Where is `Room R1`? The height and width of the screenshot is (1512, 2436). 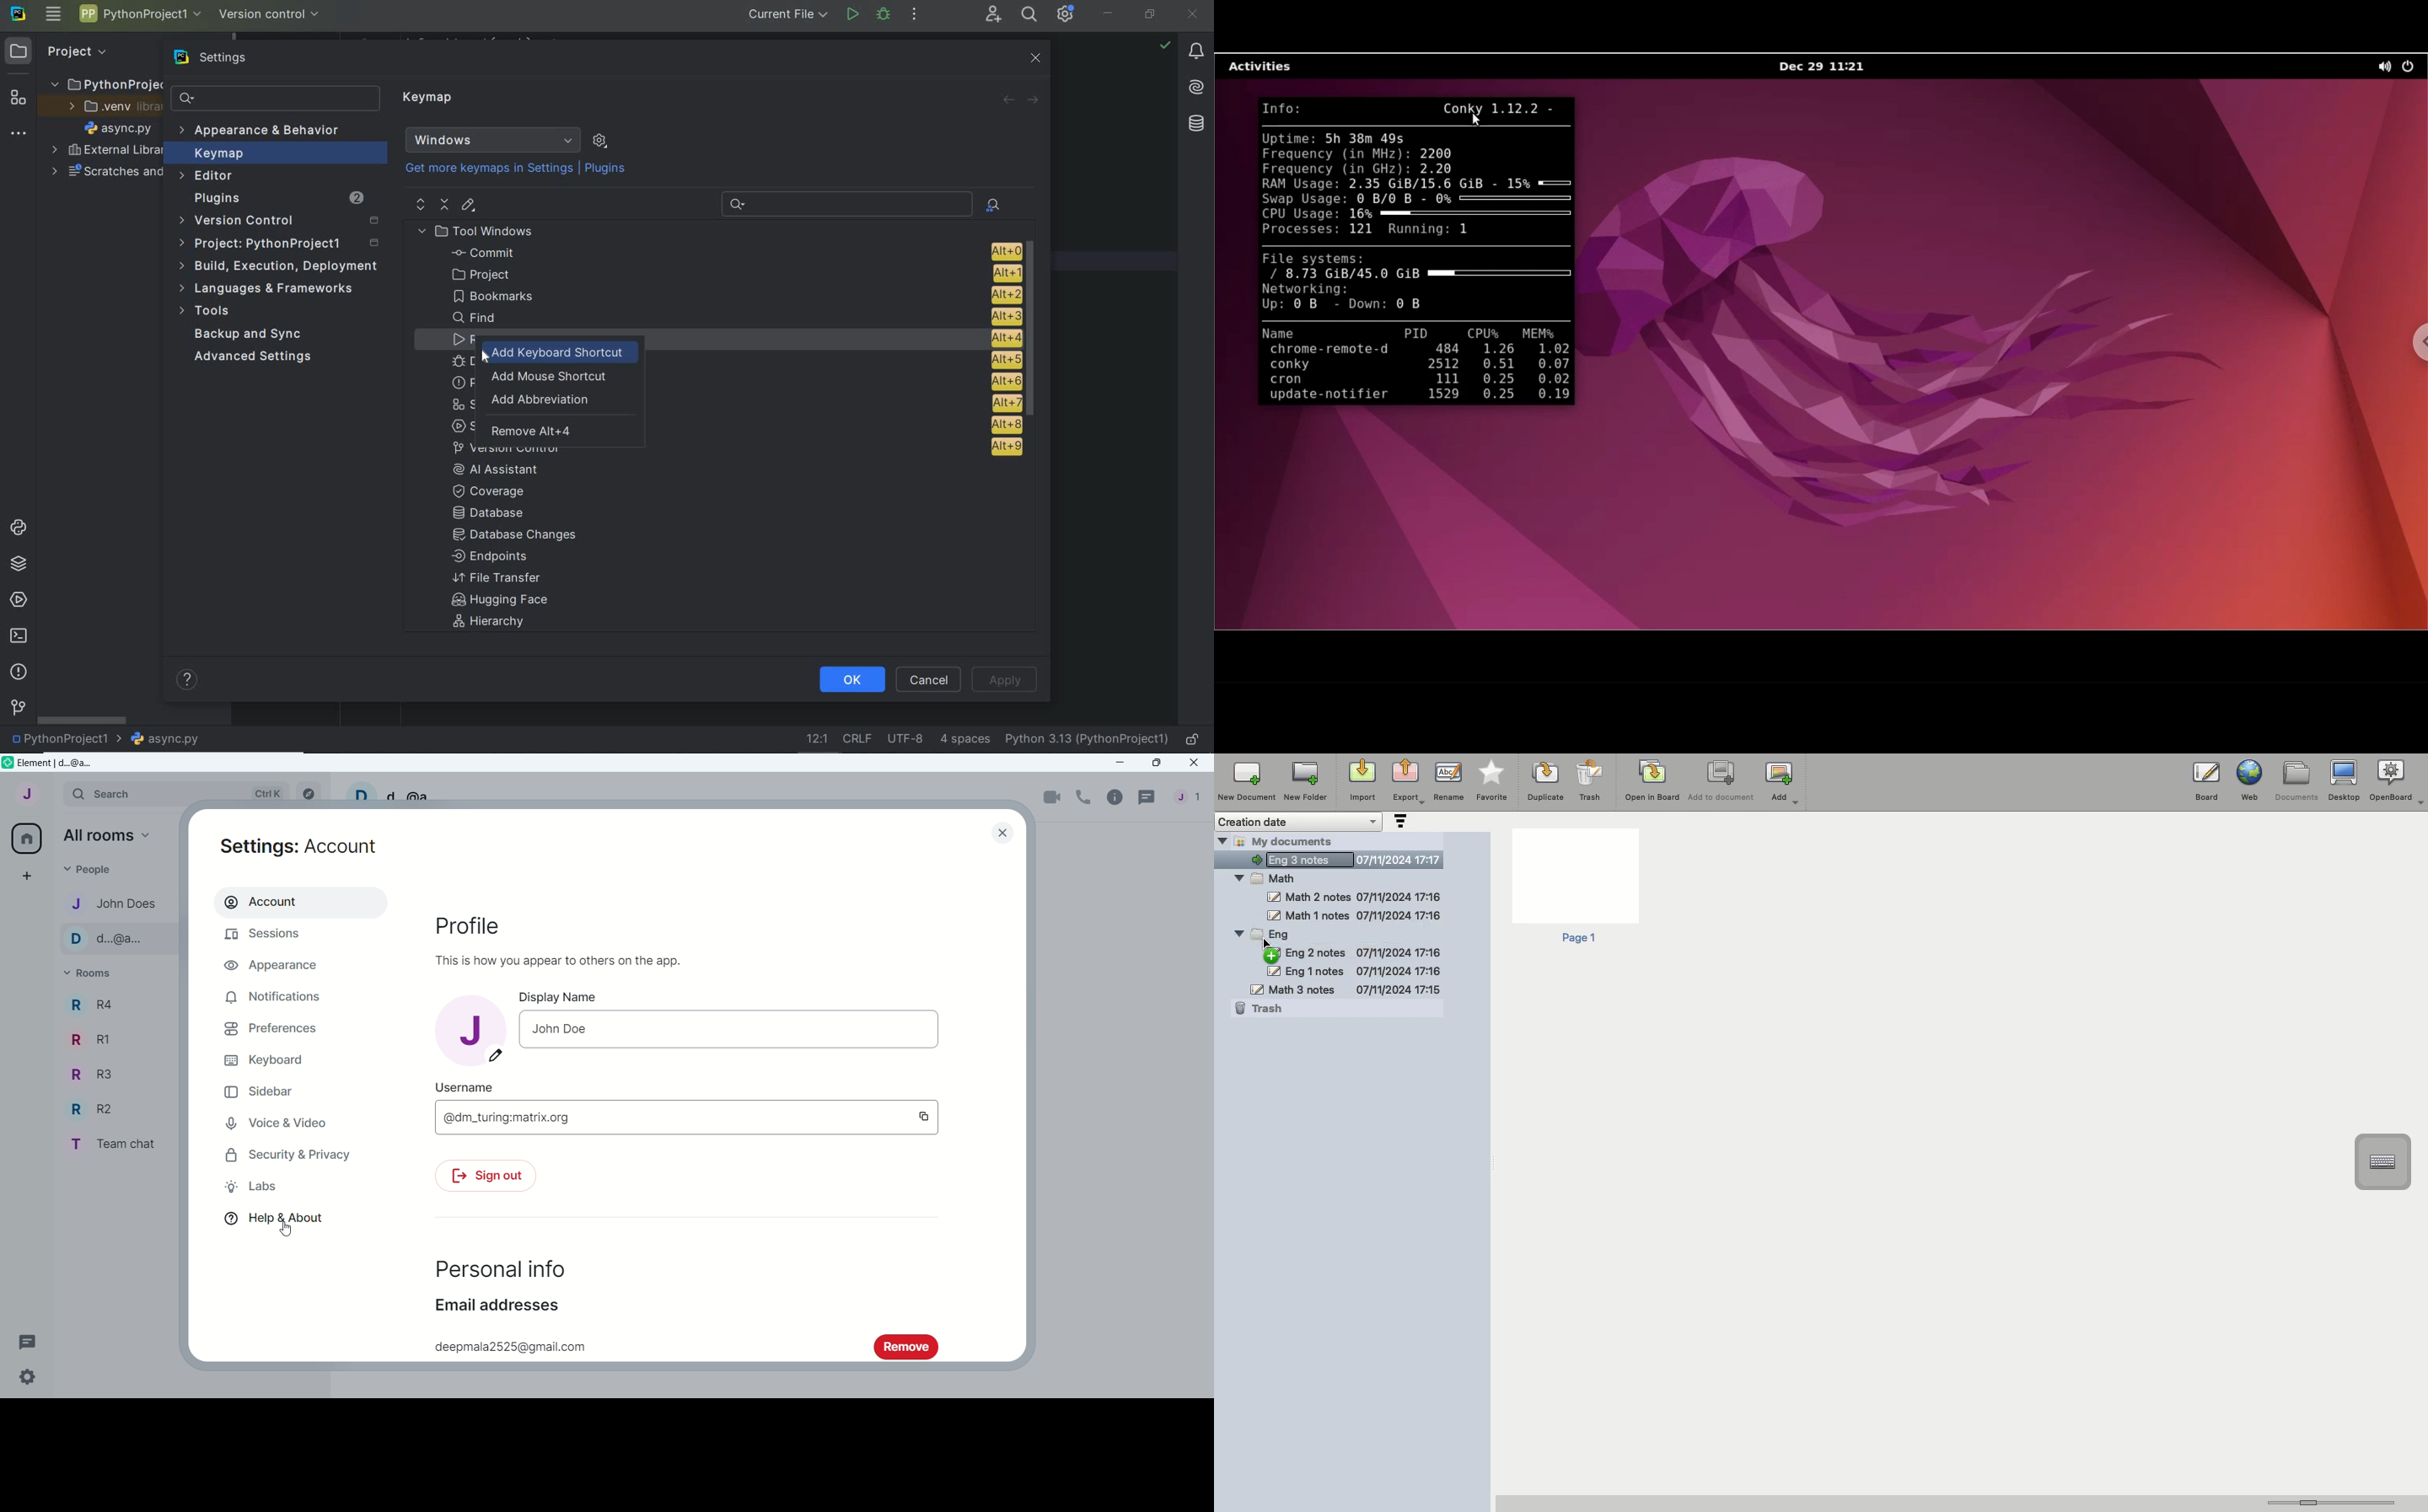
Room R1 is located at coordinates (87, 1038).